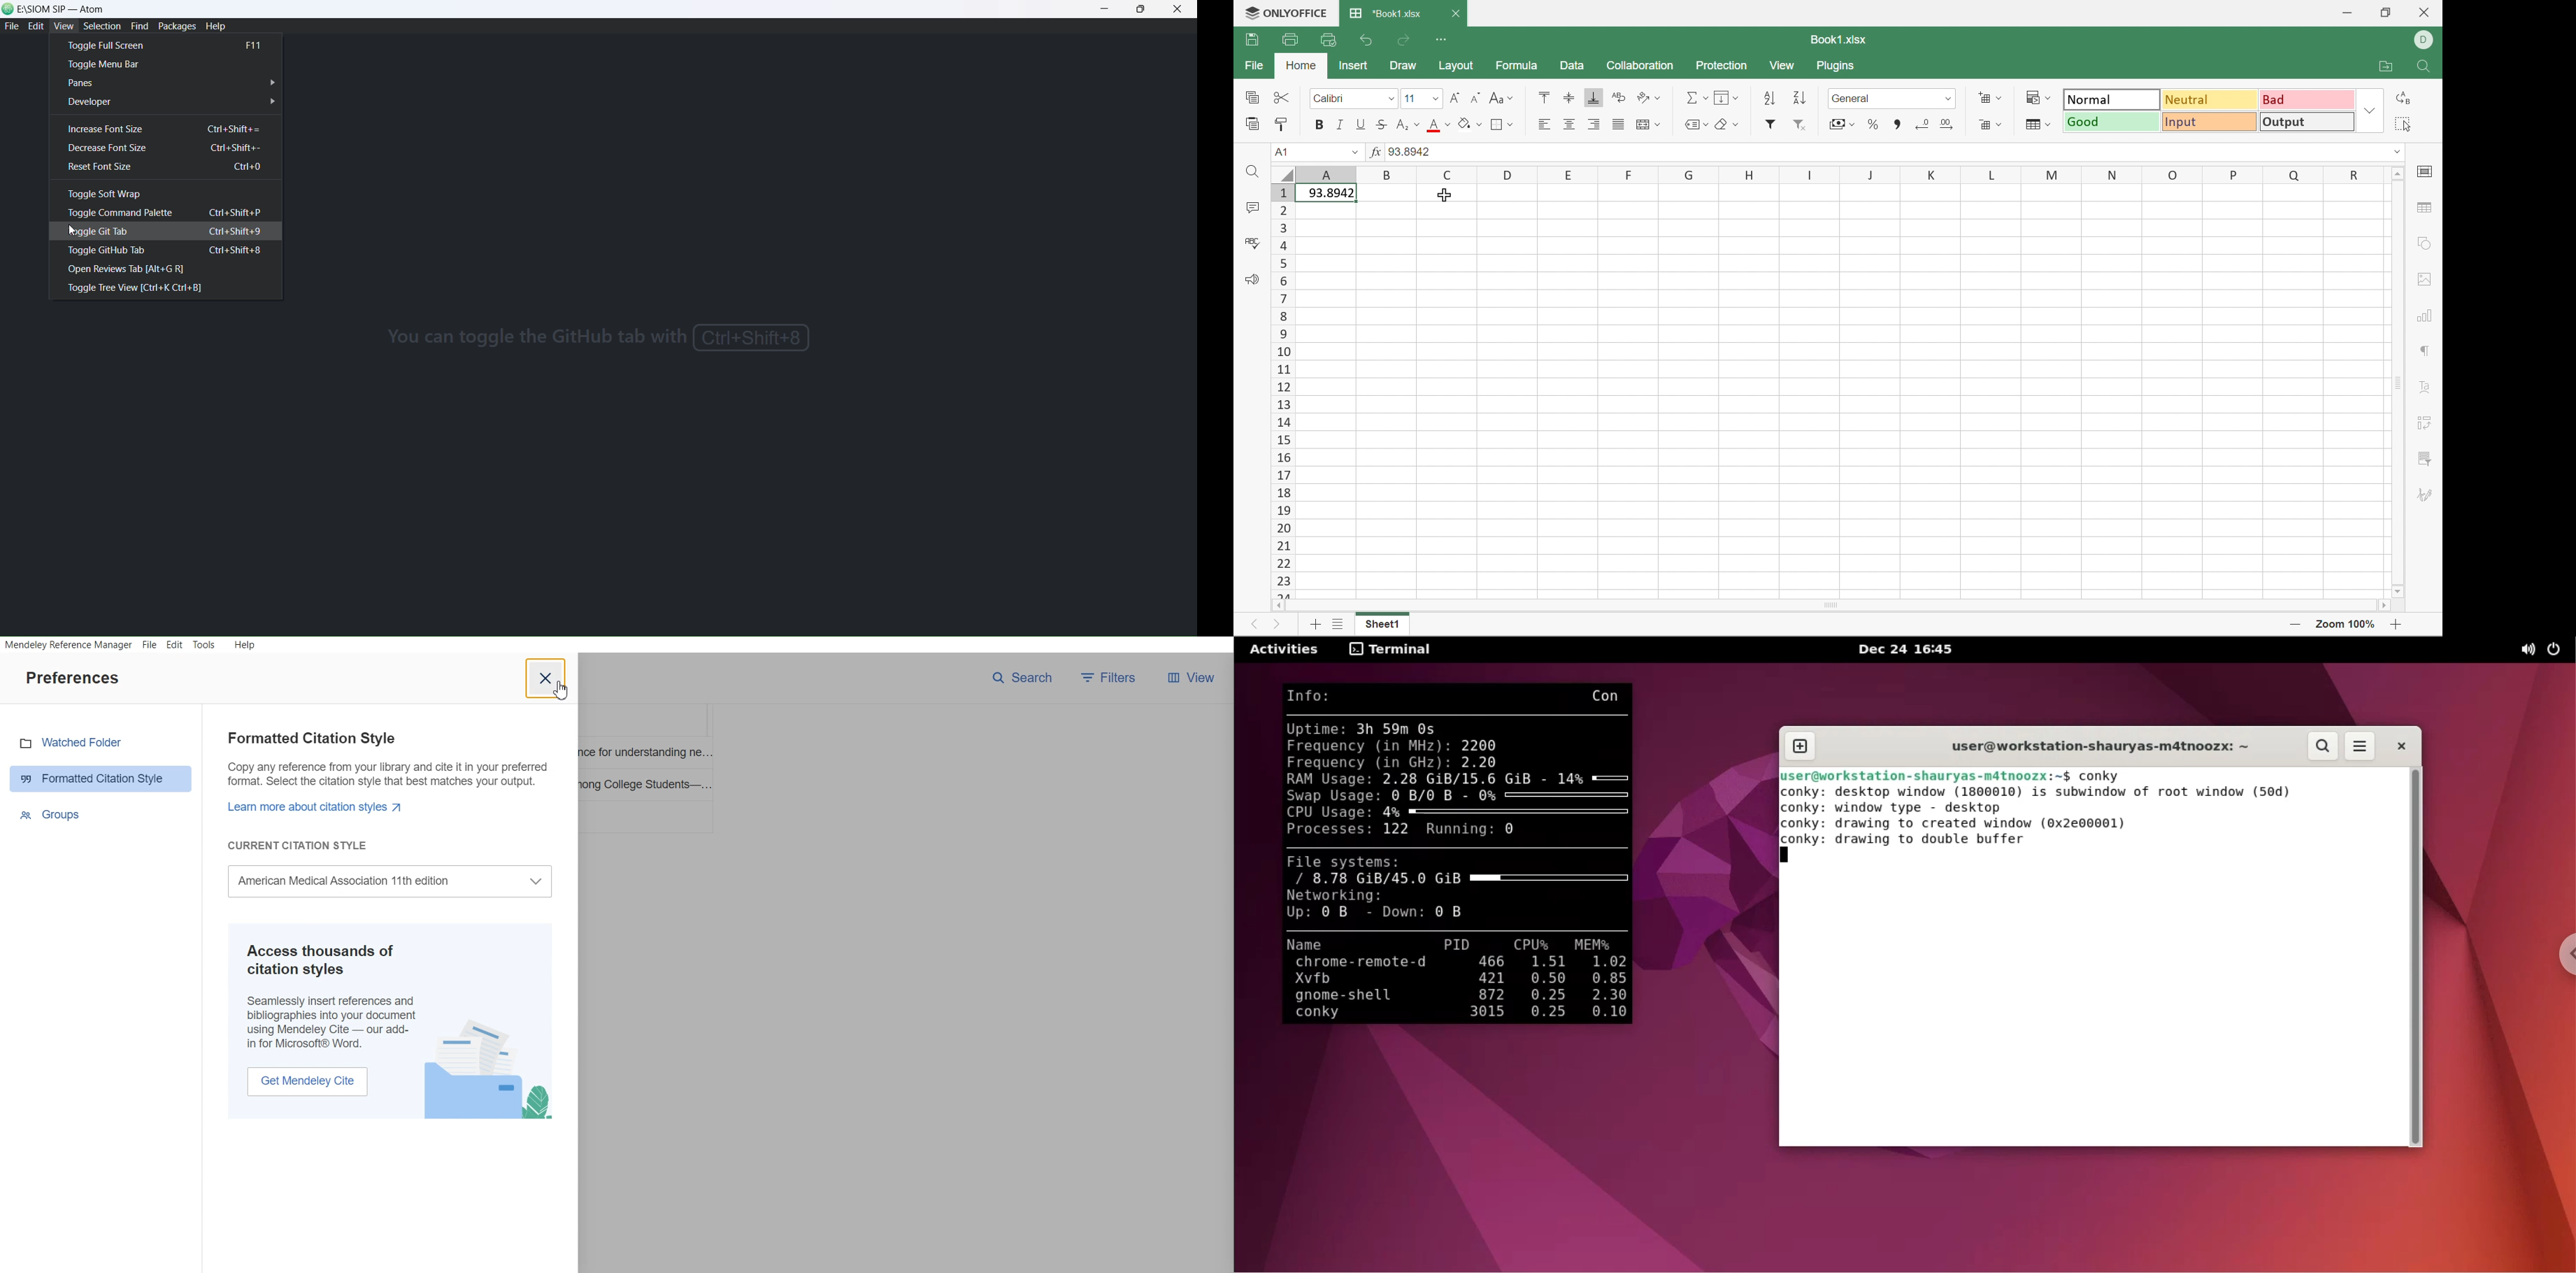 This screenshot has width=2576, height=1288. What do you see at coordinates (1376, 153) in the screenshot?
I see `fx` at bounding box center [1376, 153].